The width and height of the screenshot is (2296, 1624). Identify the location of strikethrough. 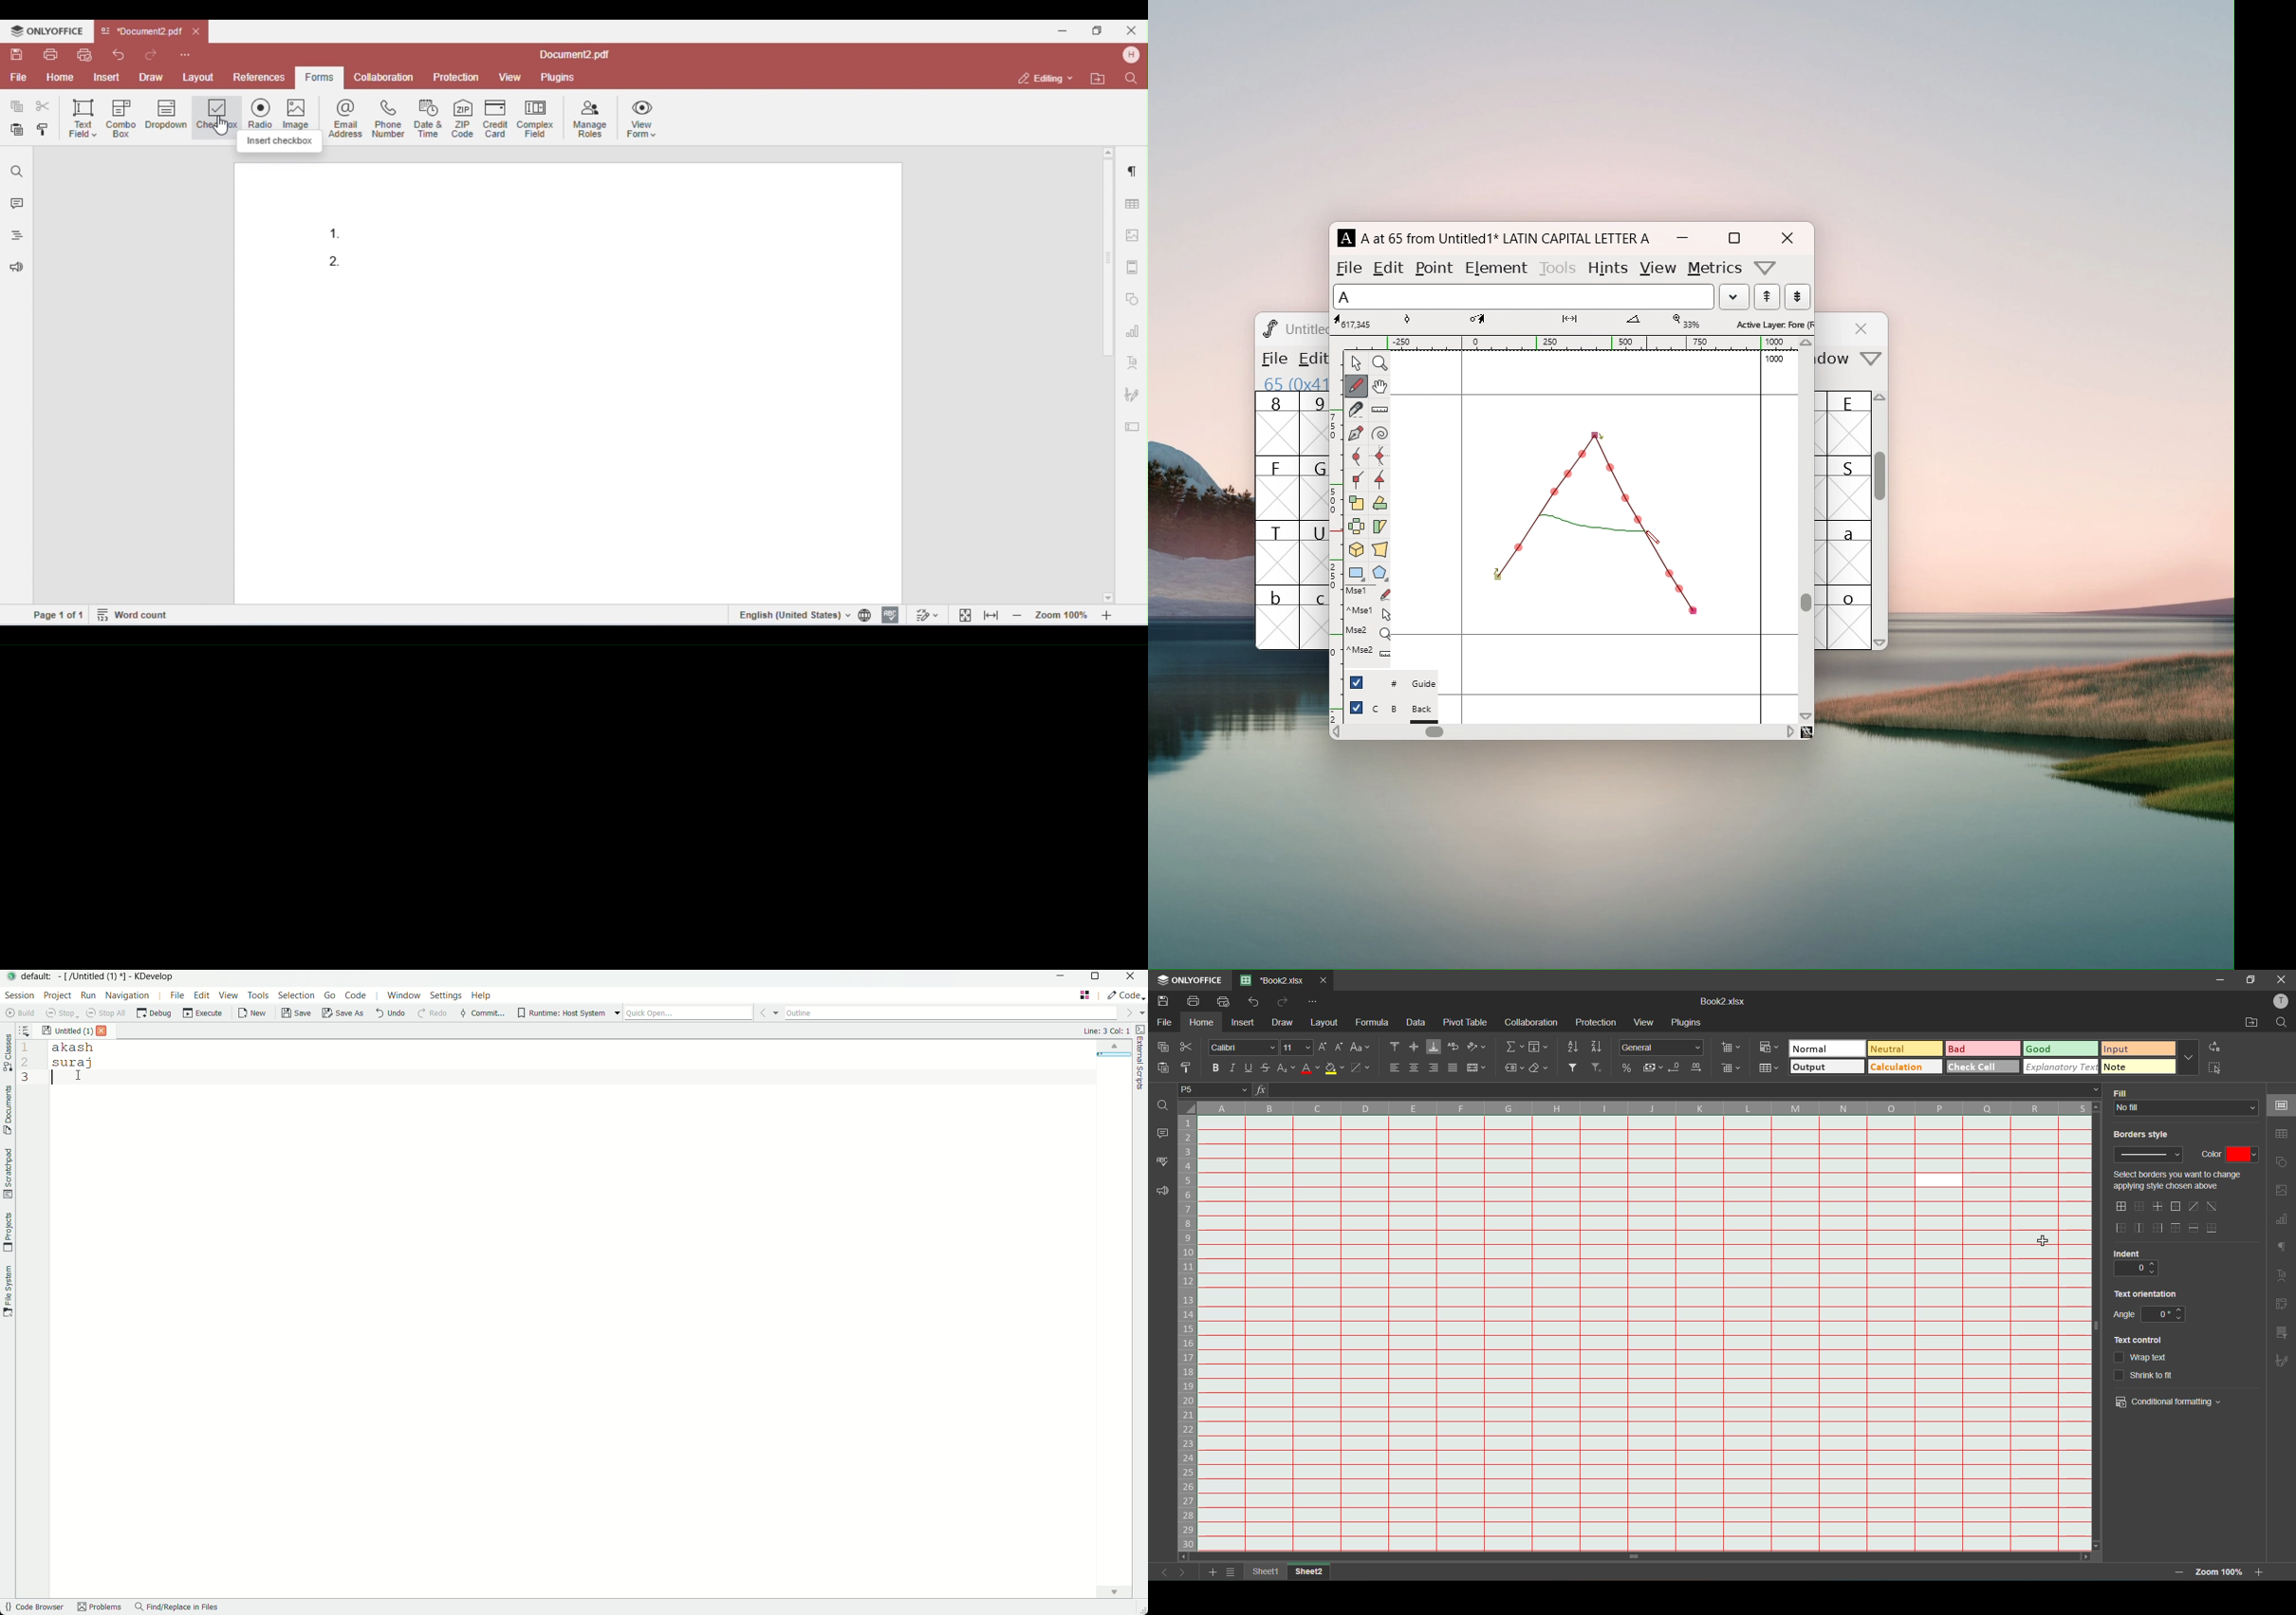
(1268, 1066).